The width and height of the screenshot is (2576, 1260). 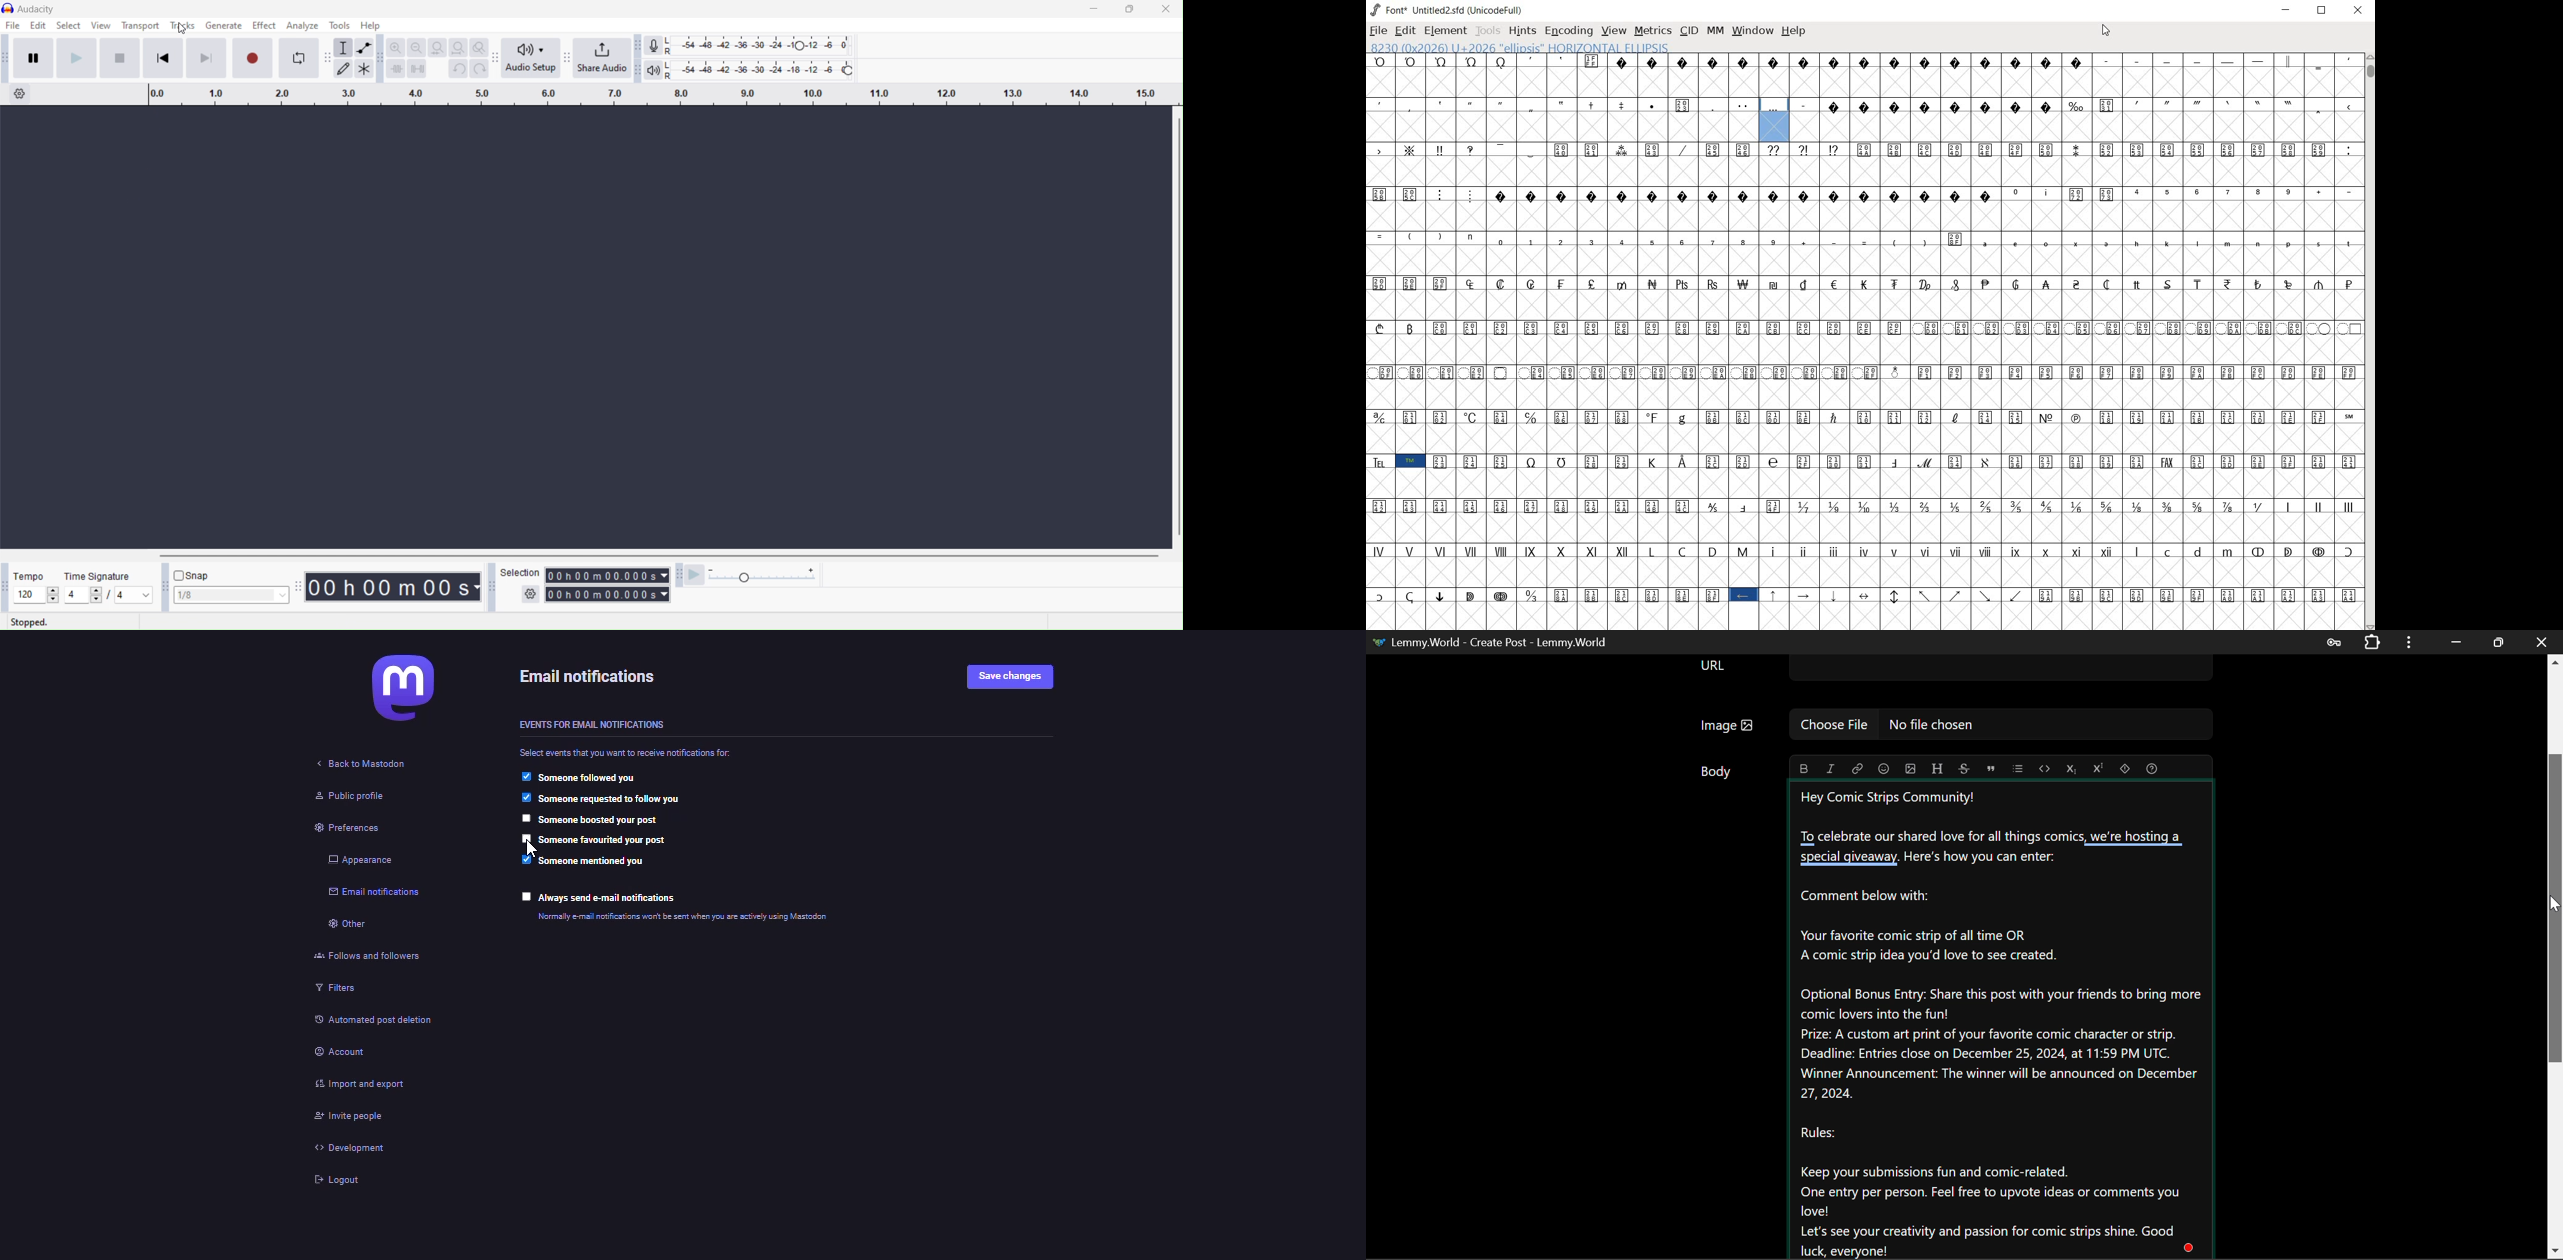 I want to click on Fit selection to width, so click(x=439, y=48).